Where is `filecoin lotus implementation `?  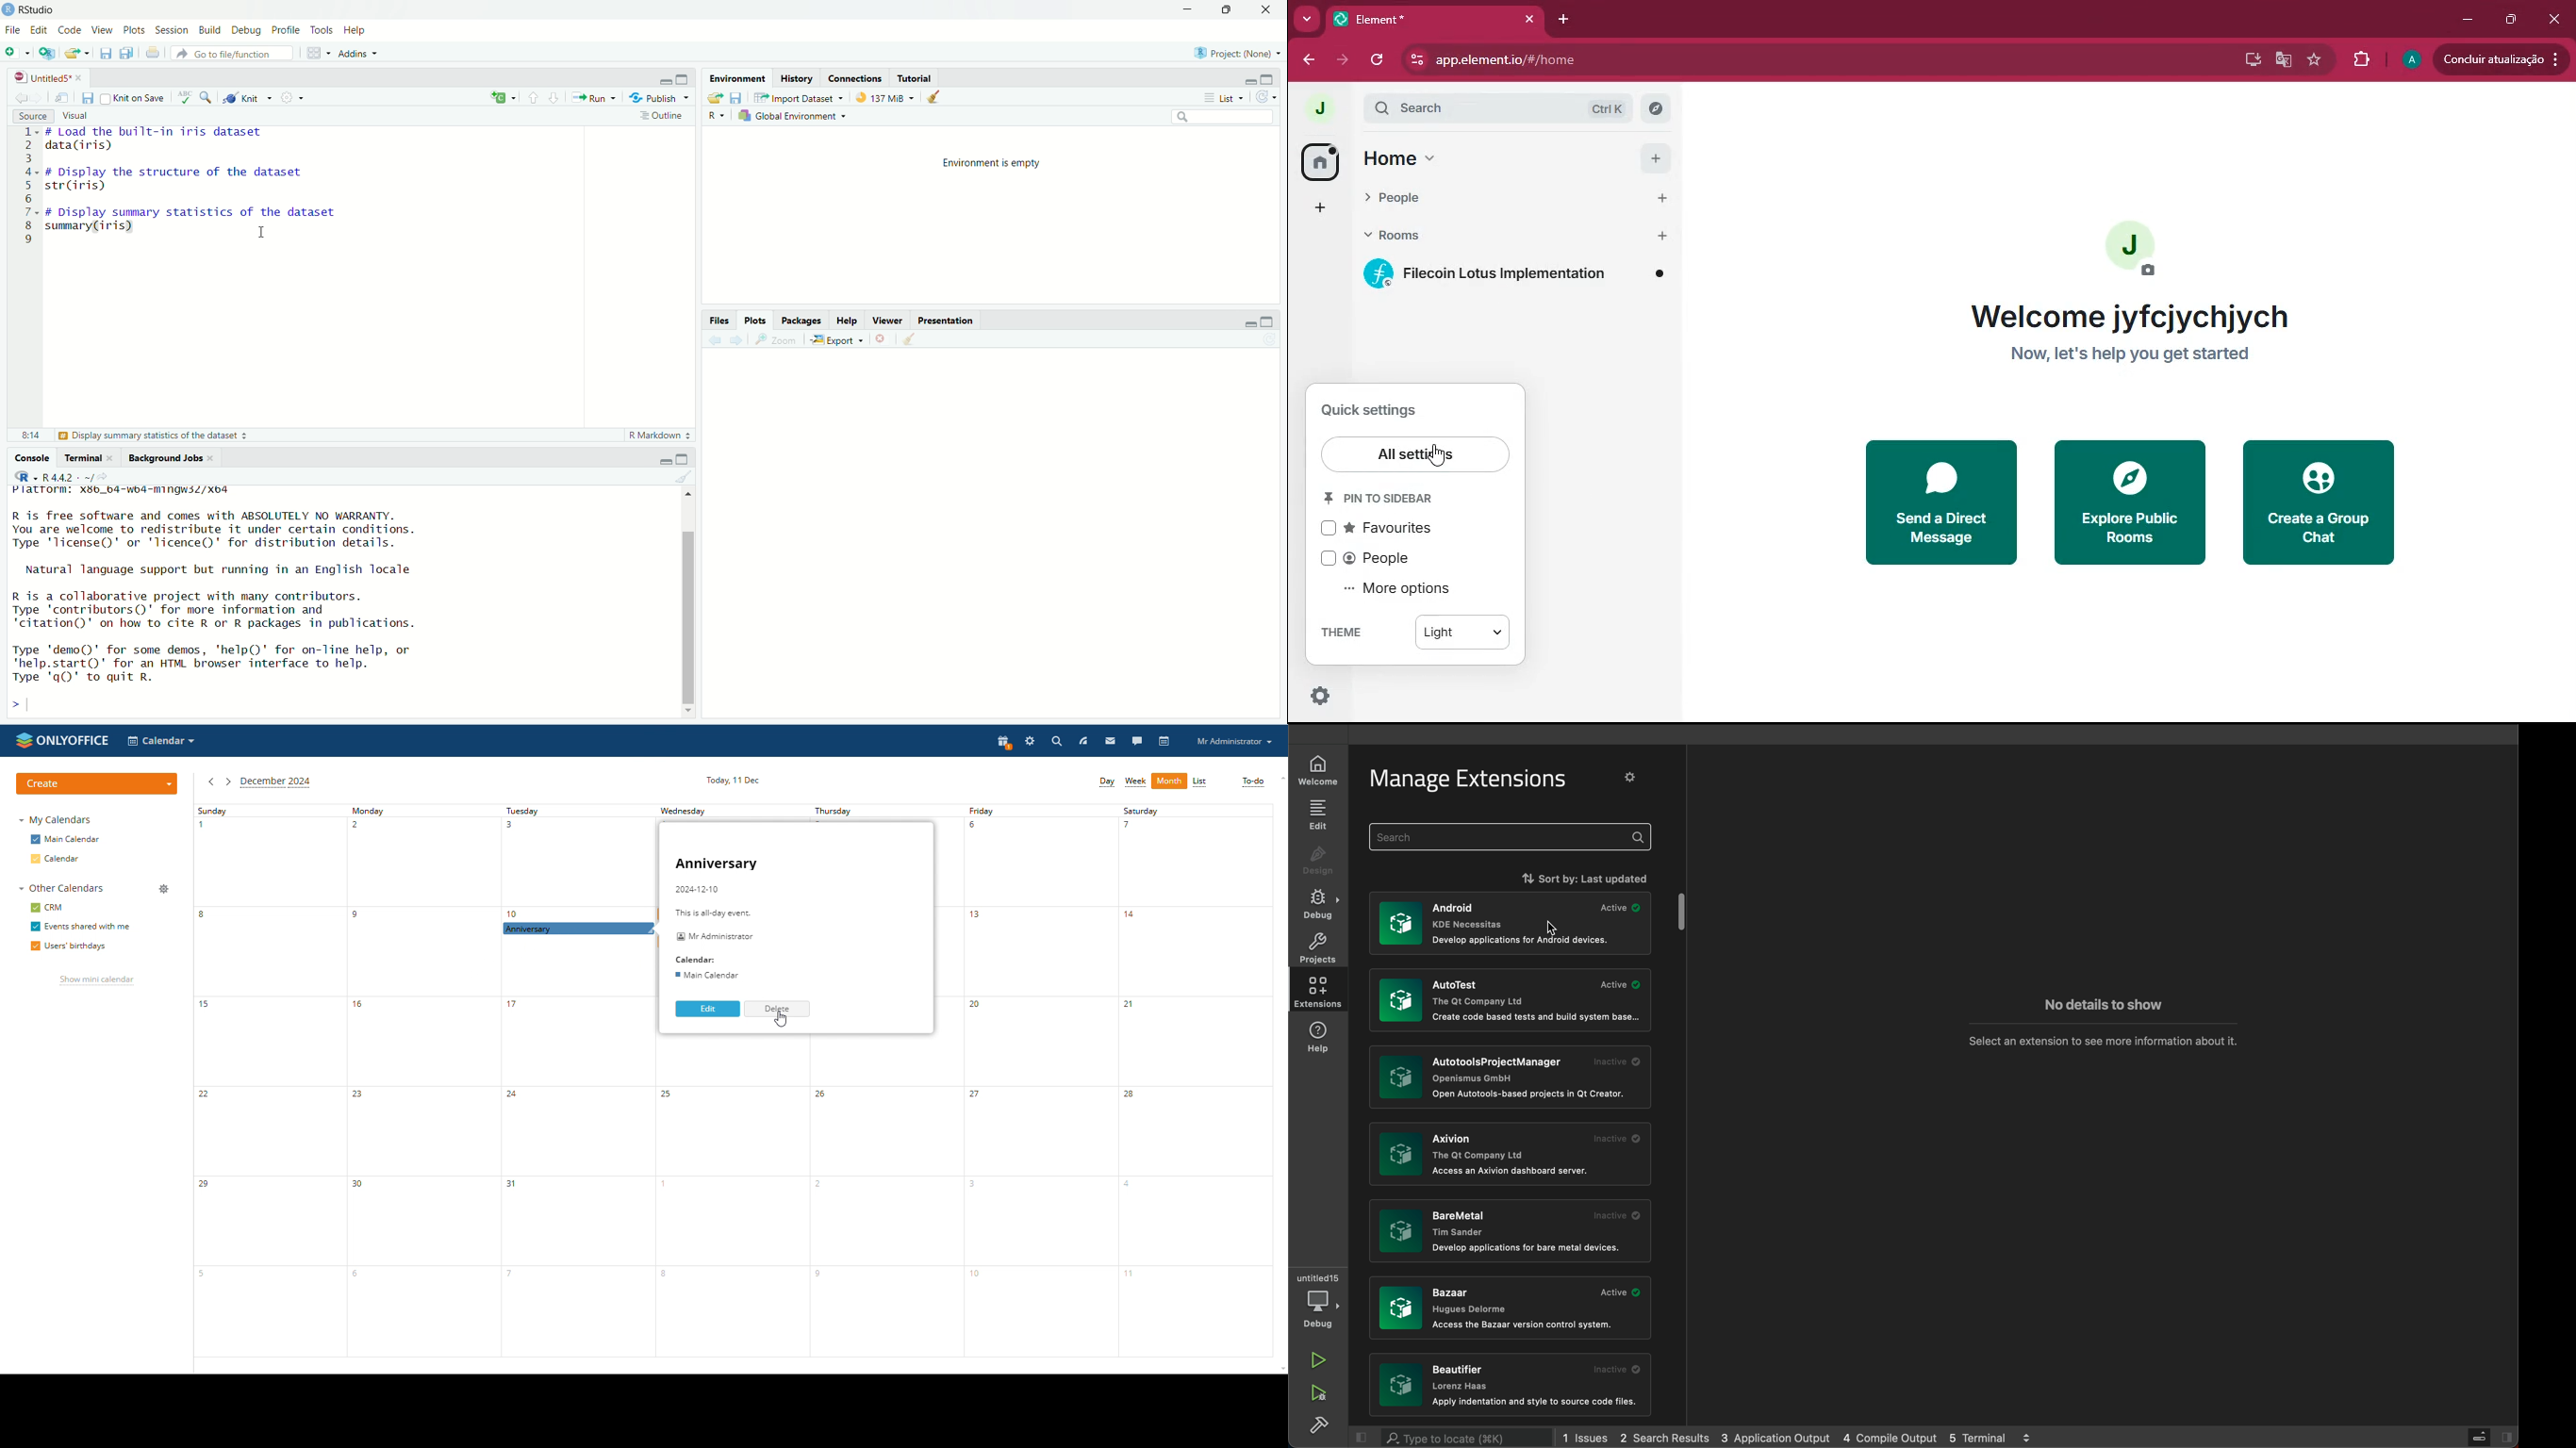 filecoin lotus implementation  is located at coordinates (1513, 275).